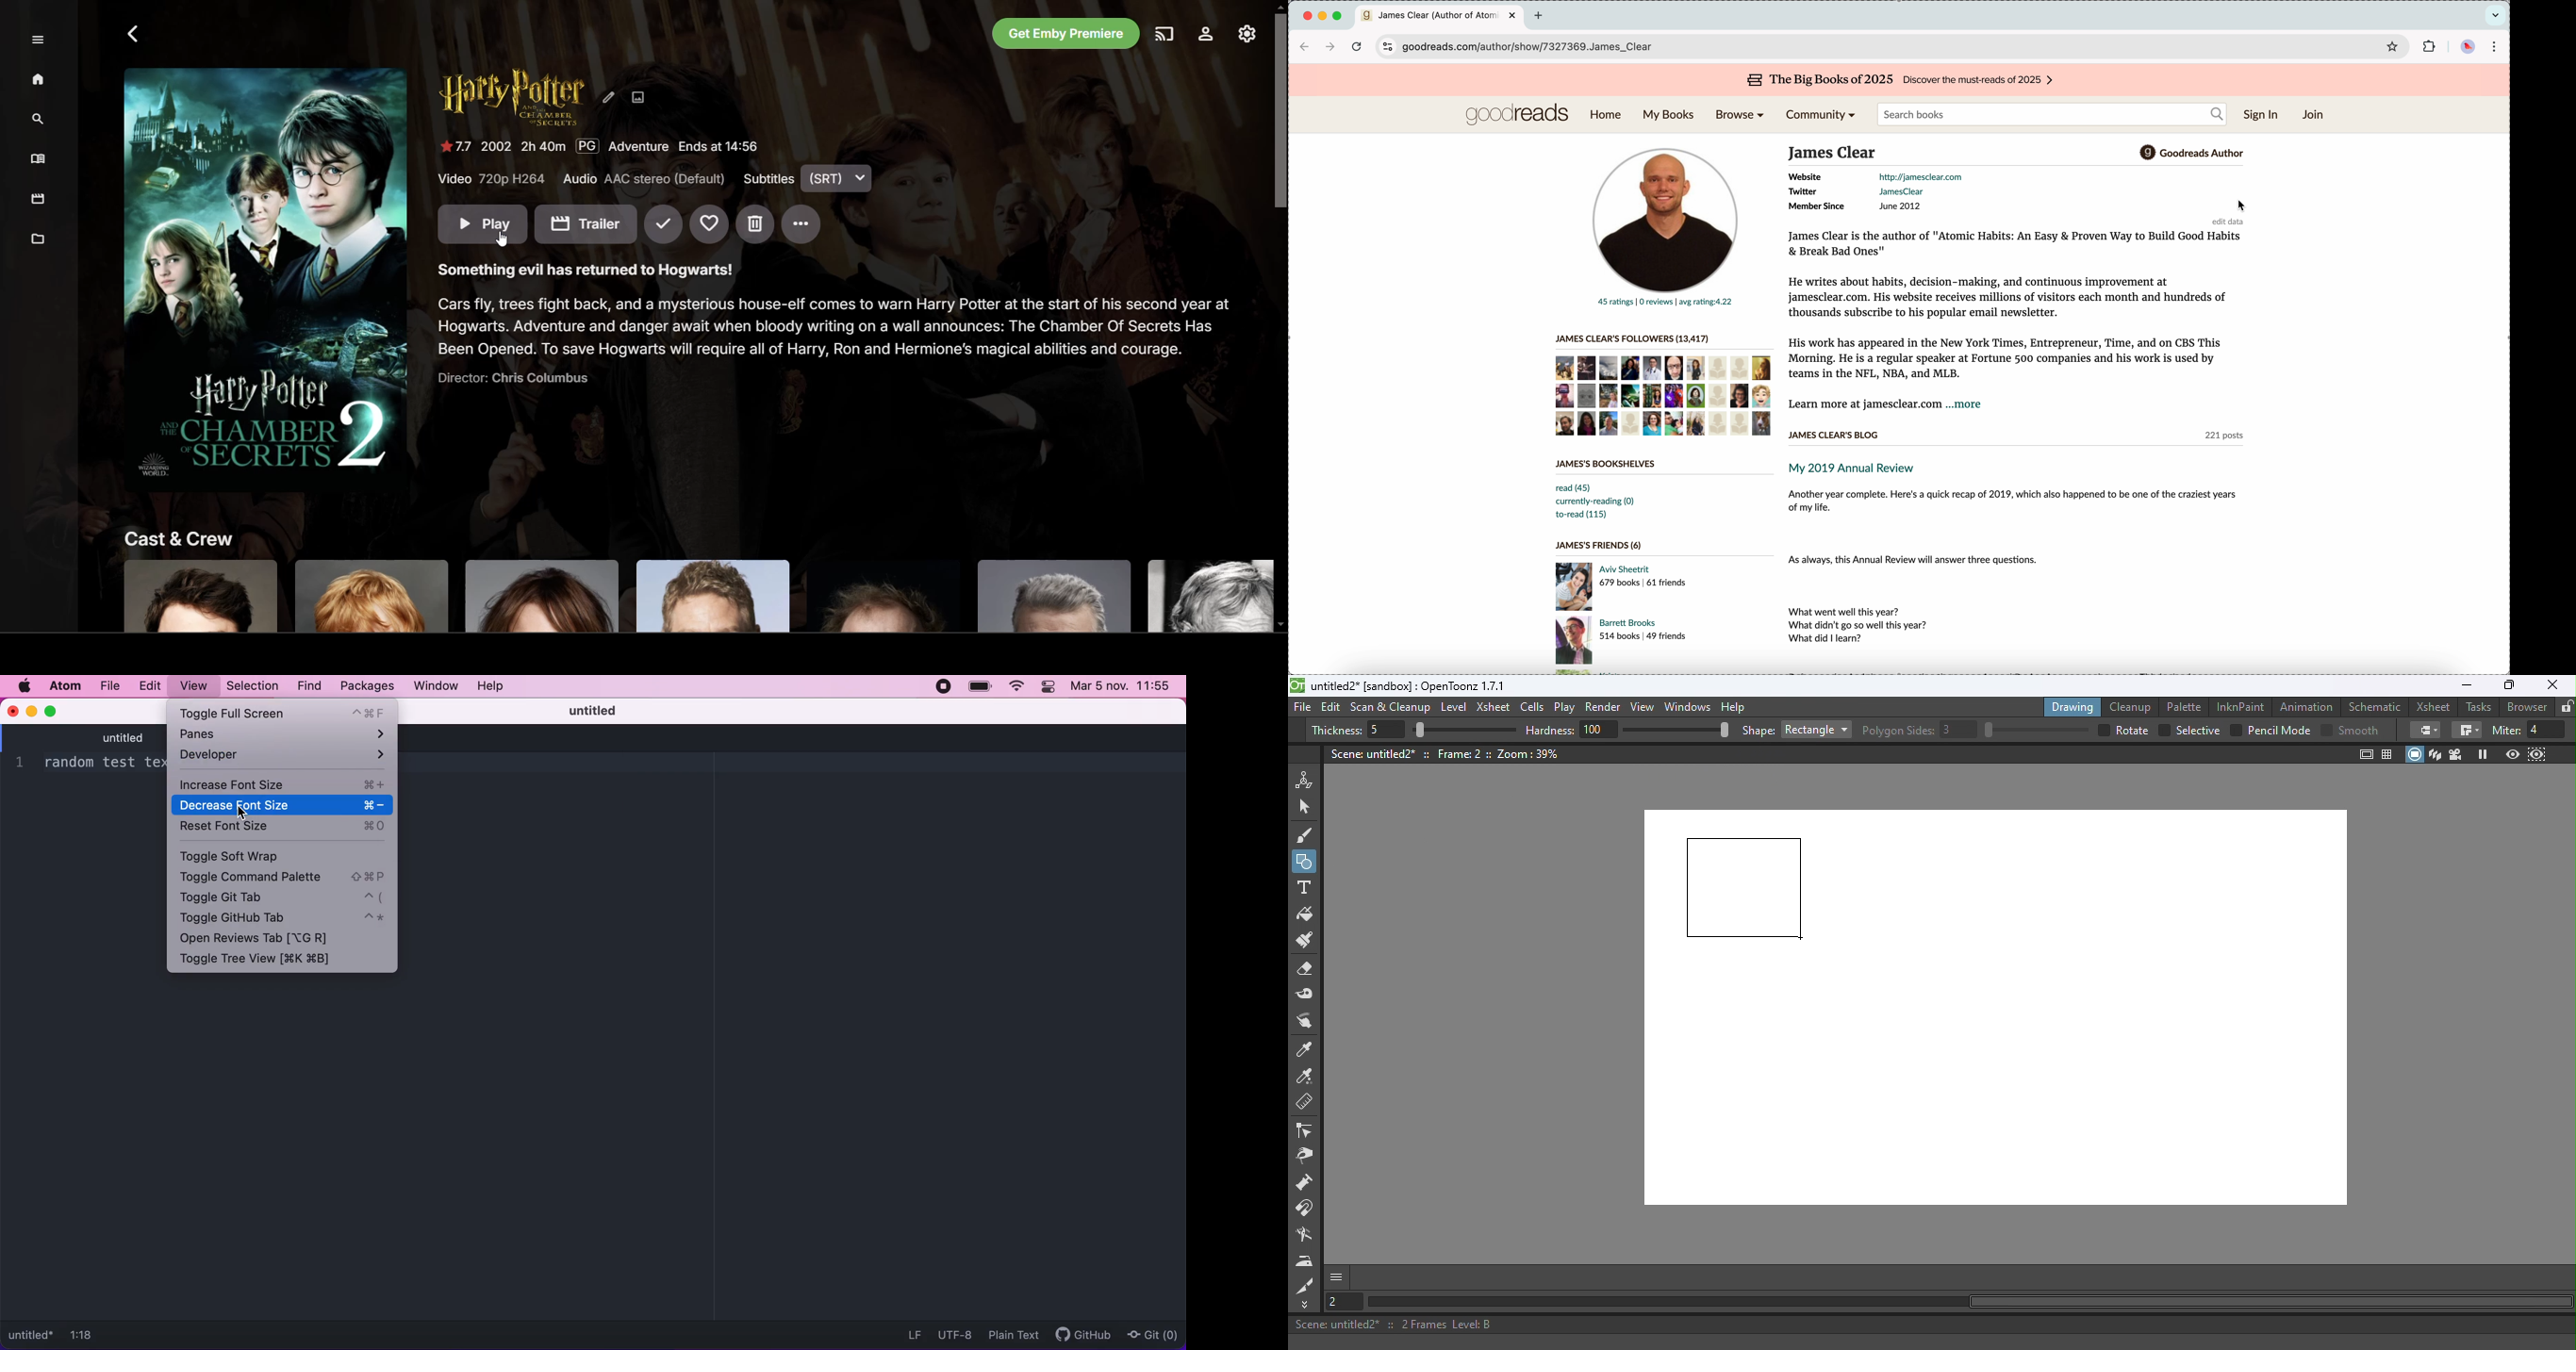 The image size is (2576, 1372). What do you see at coordinates (1308, 1078) in the screenshot?
I see `RGB picker tool` at bounding box center [1308, 1078].